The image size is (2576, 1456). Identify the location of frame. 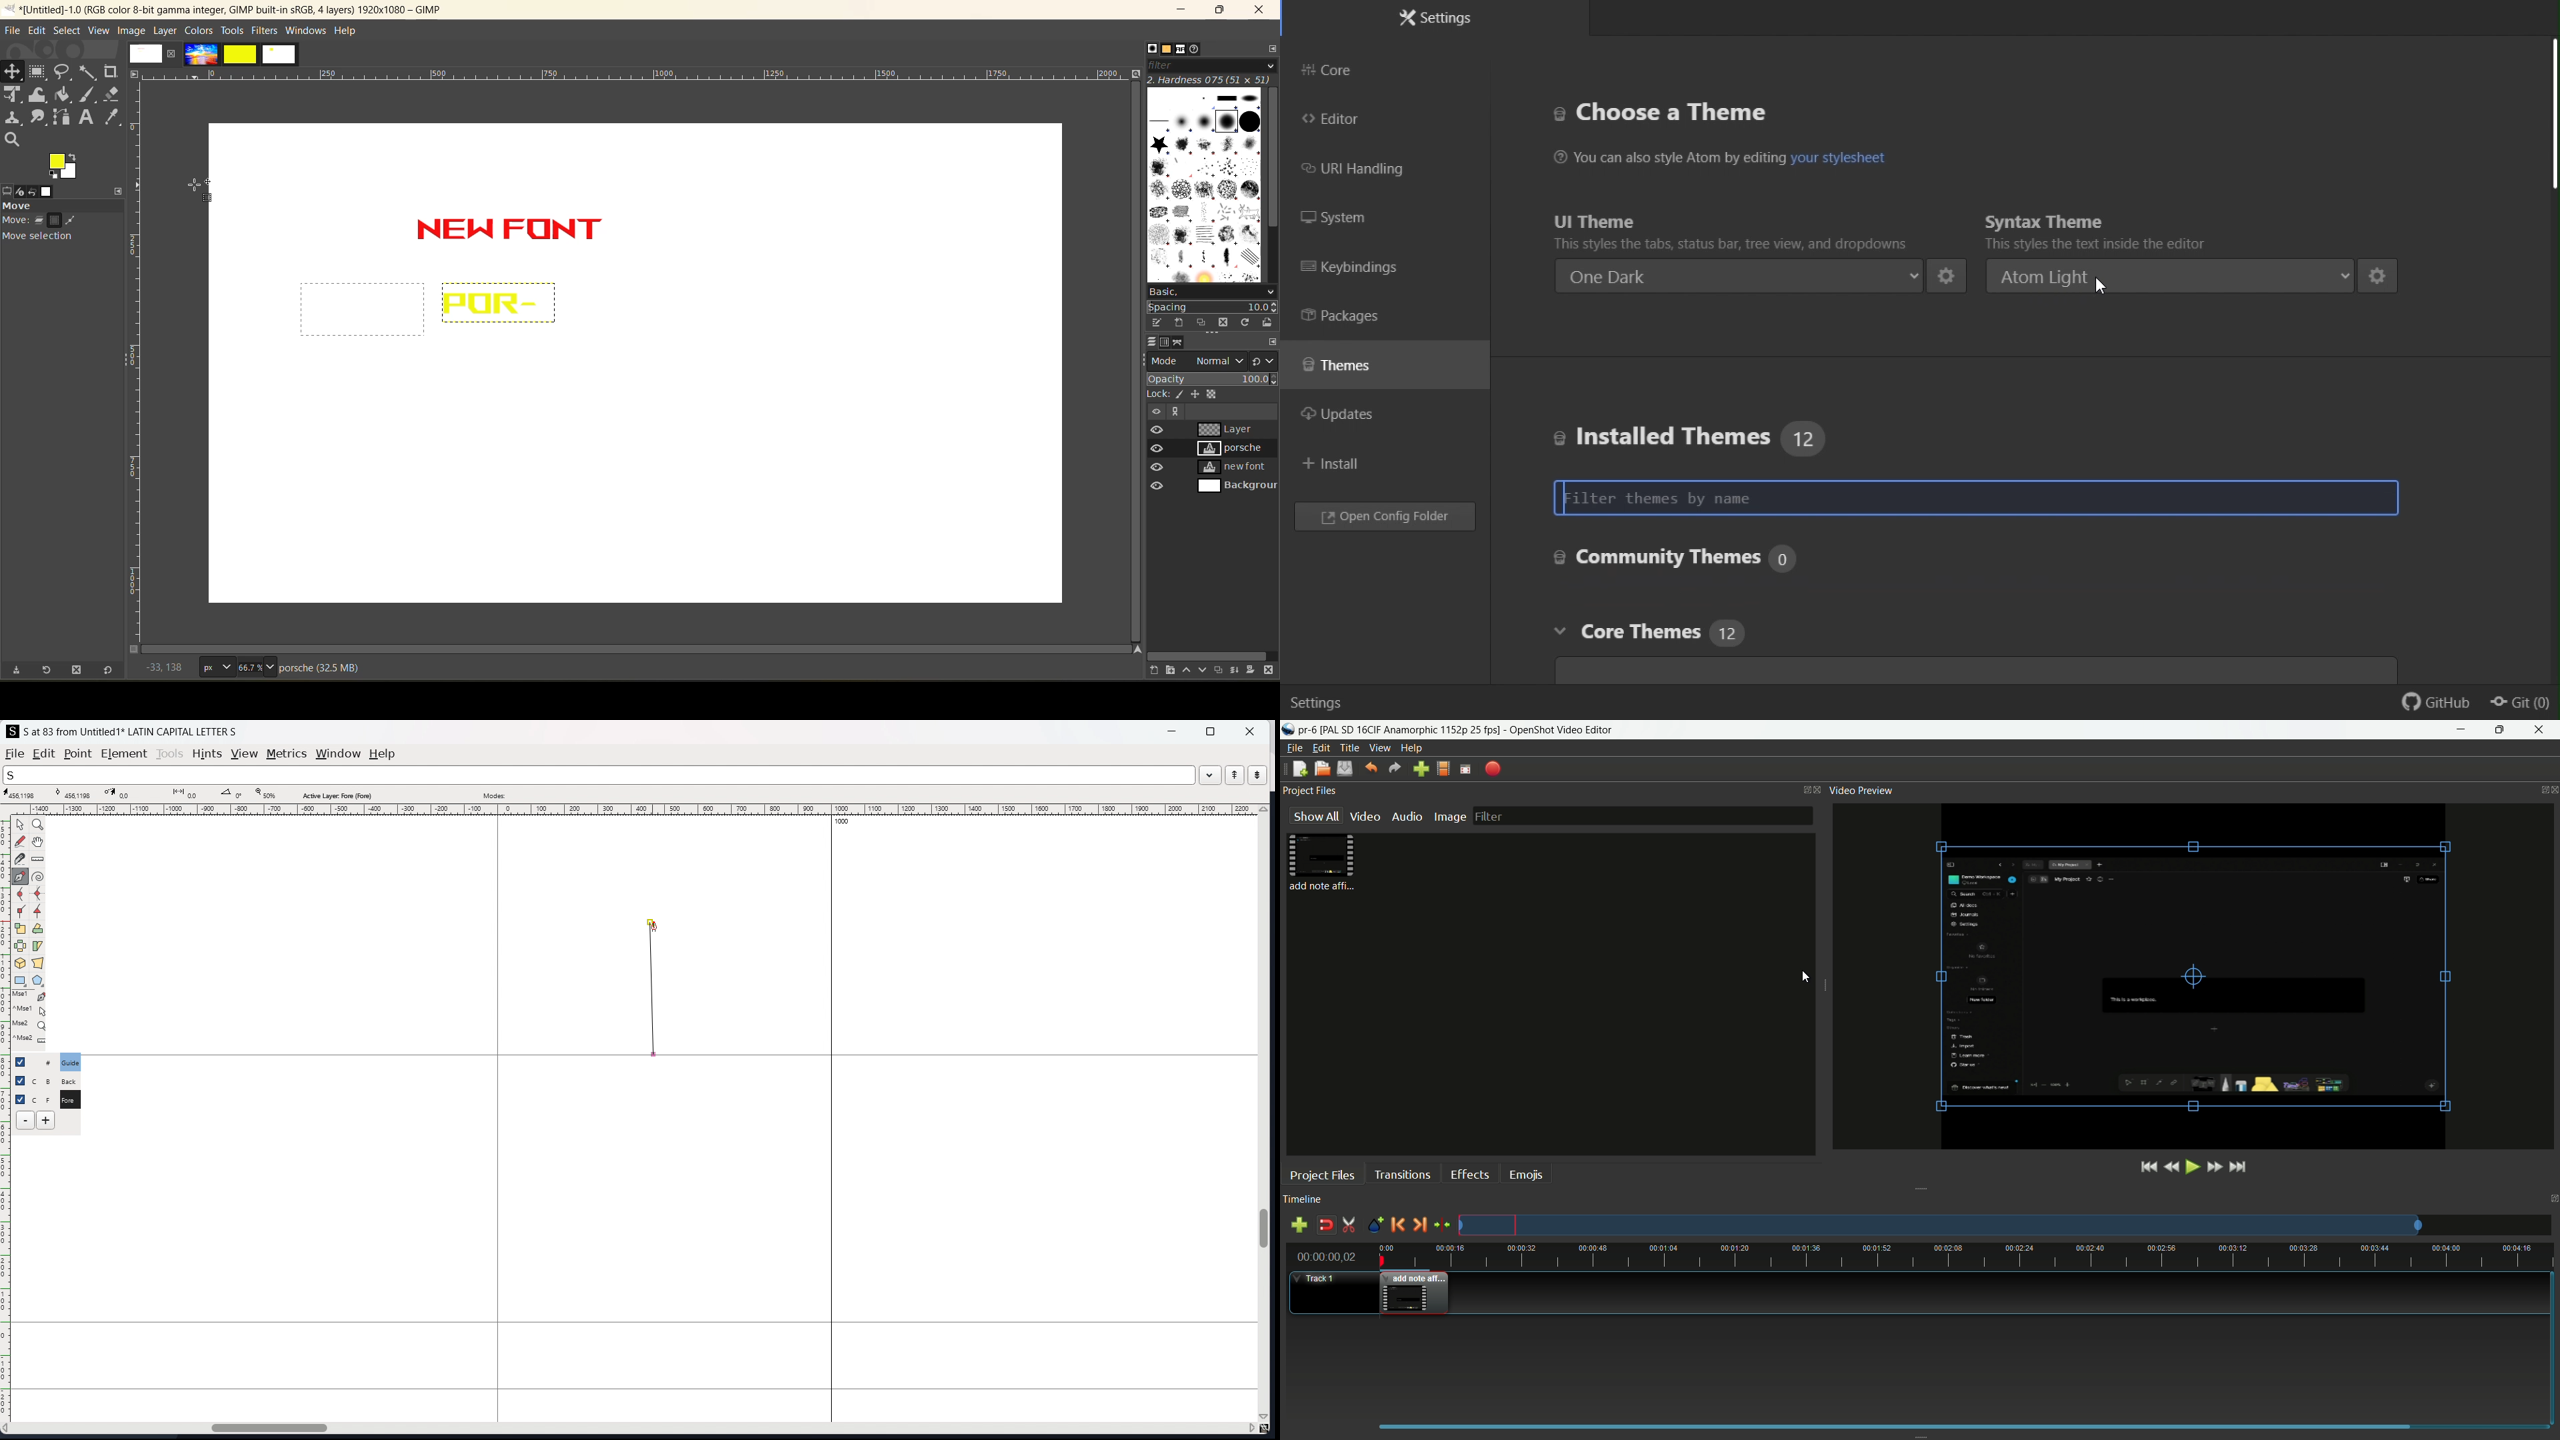
(39, 73).